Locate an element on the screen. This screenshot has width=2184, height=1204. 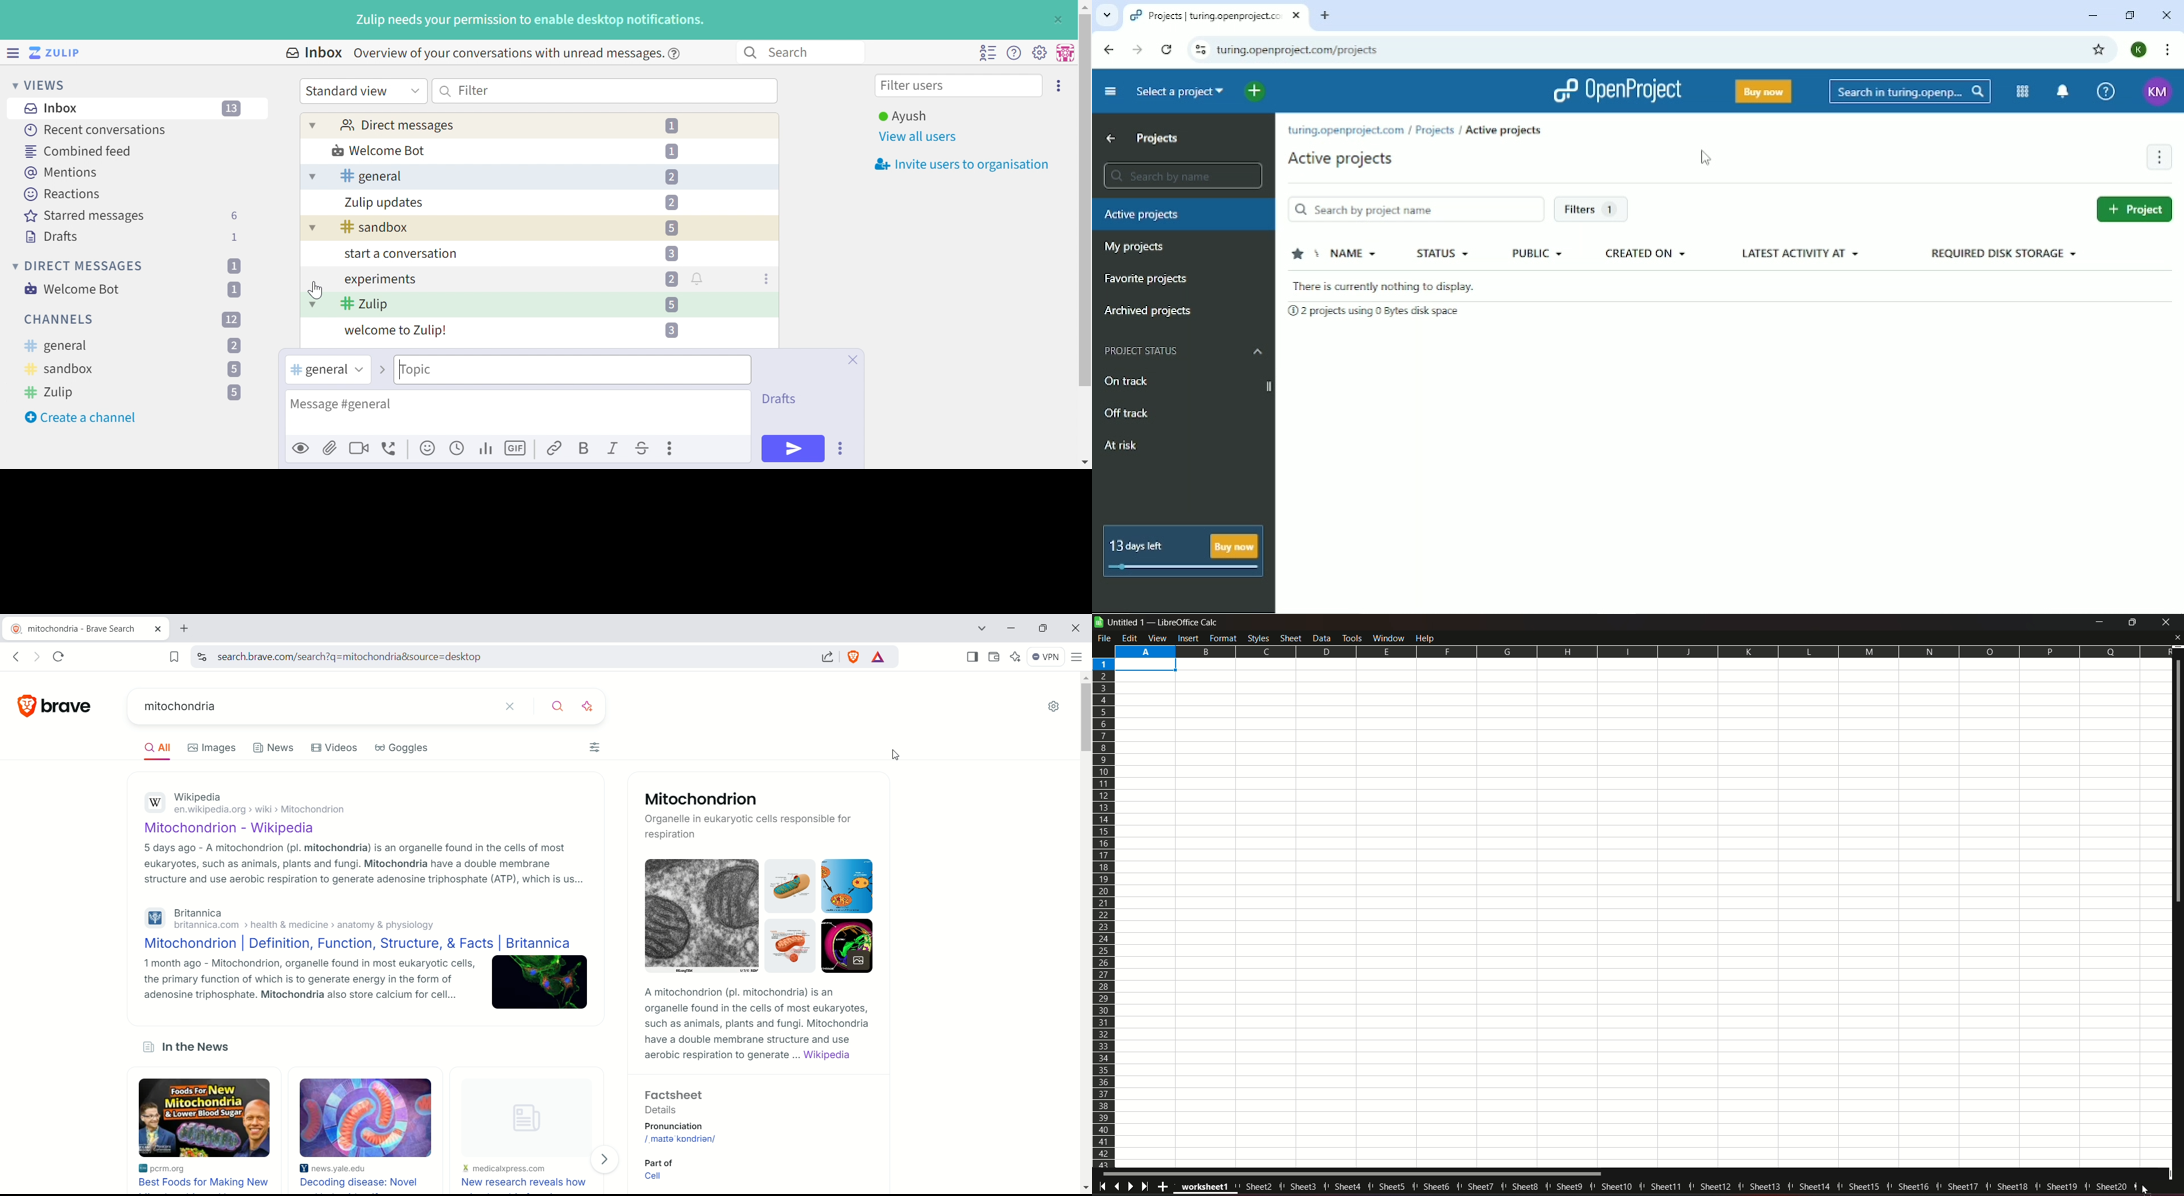
start a conversation is located at coordinates (398, 255).